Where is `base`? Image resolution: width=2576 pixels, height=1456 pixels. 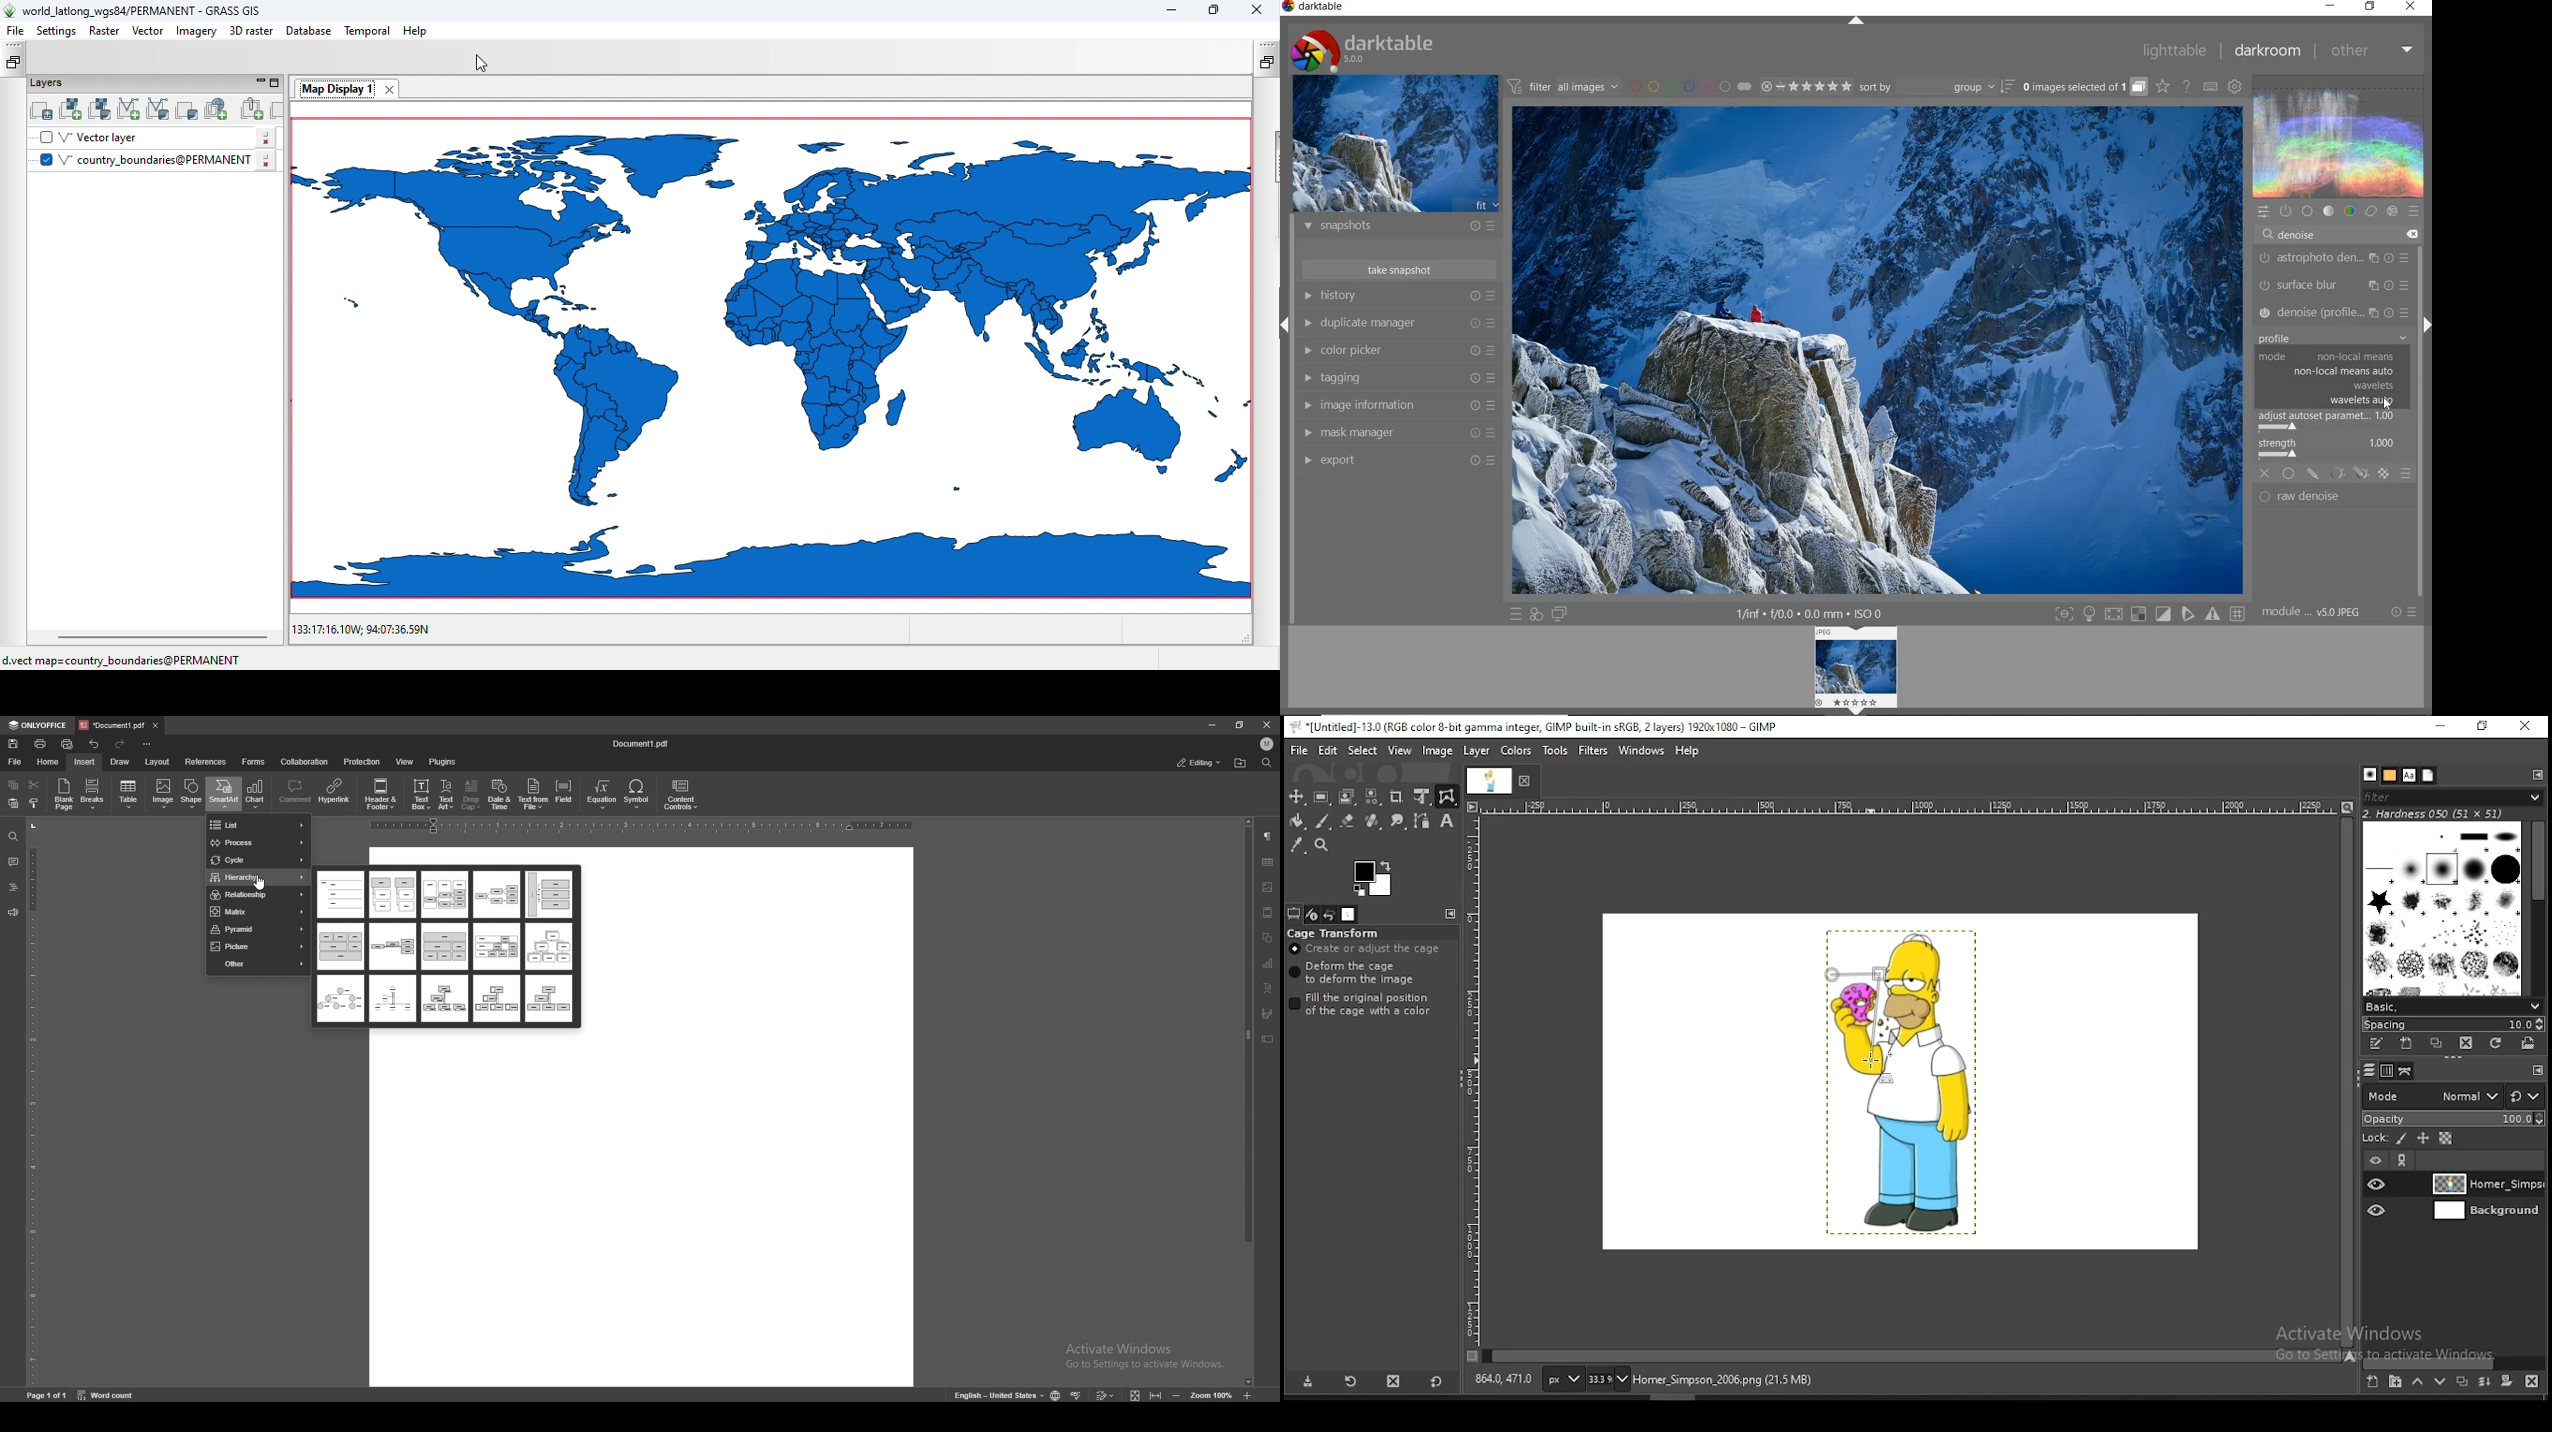 base is located at coordinates (2307, 211).